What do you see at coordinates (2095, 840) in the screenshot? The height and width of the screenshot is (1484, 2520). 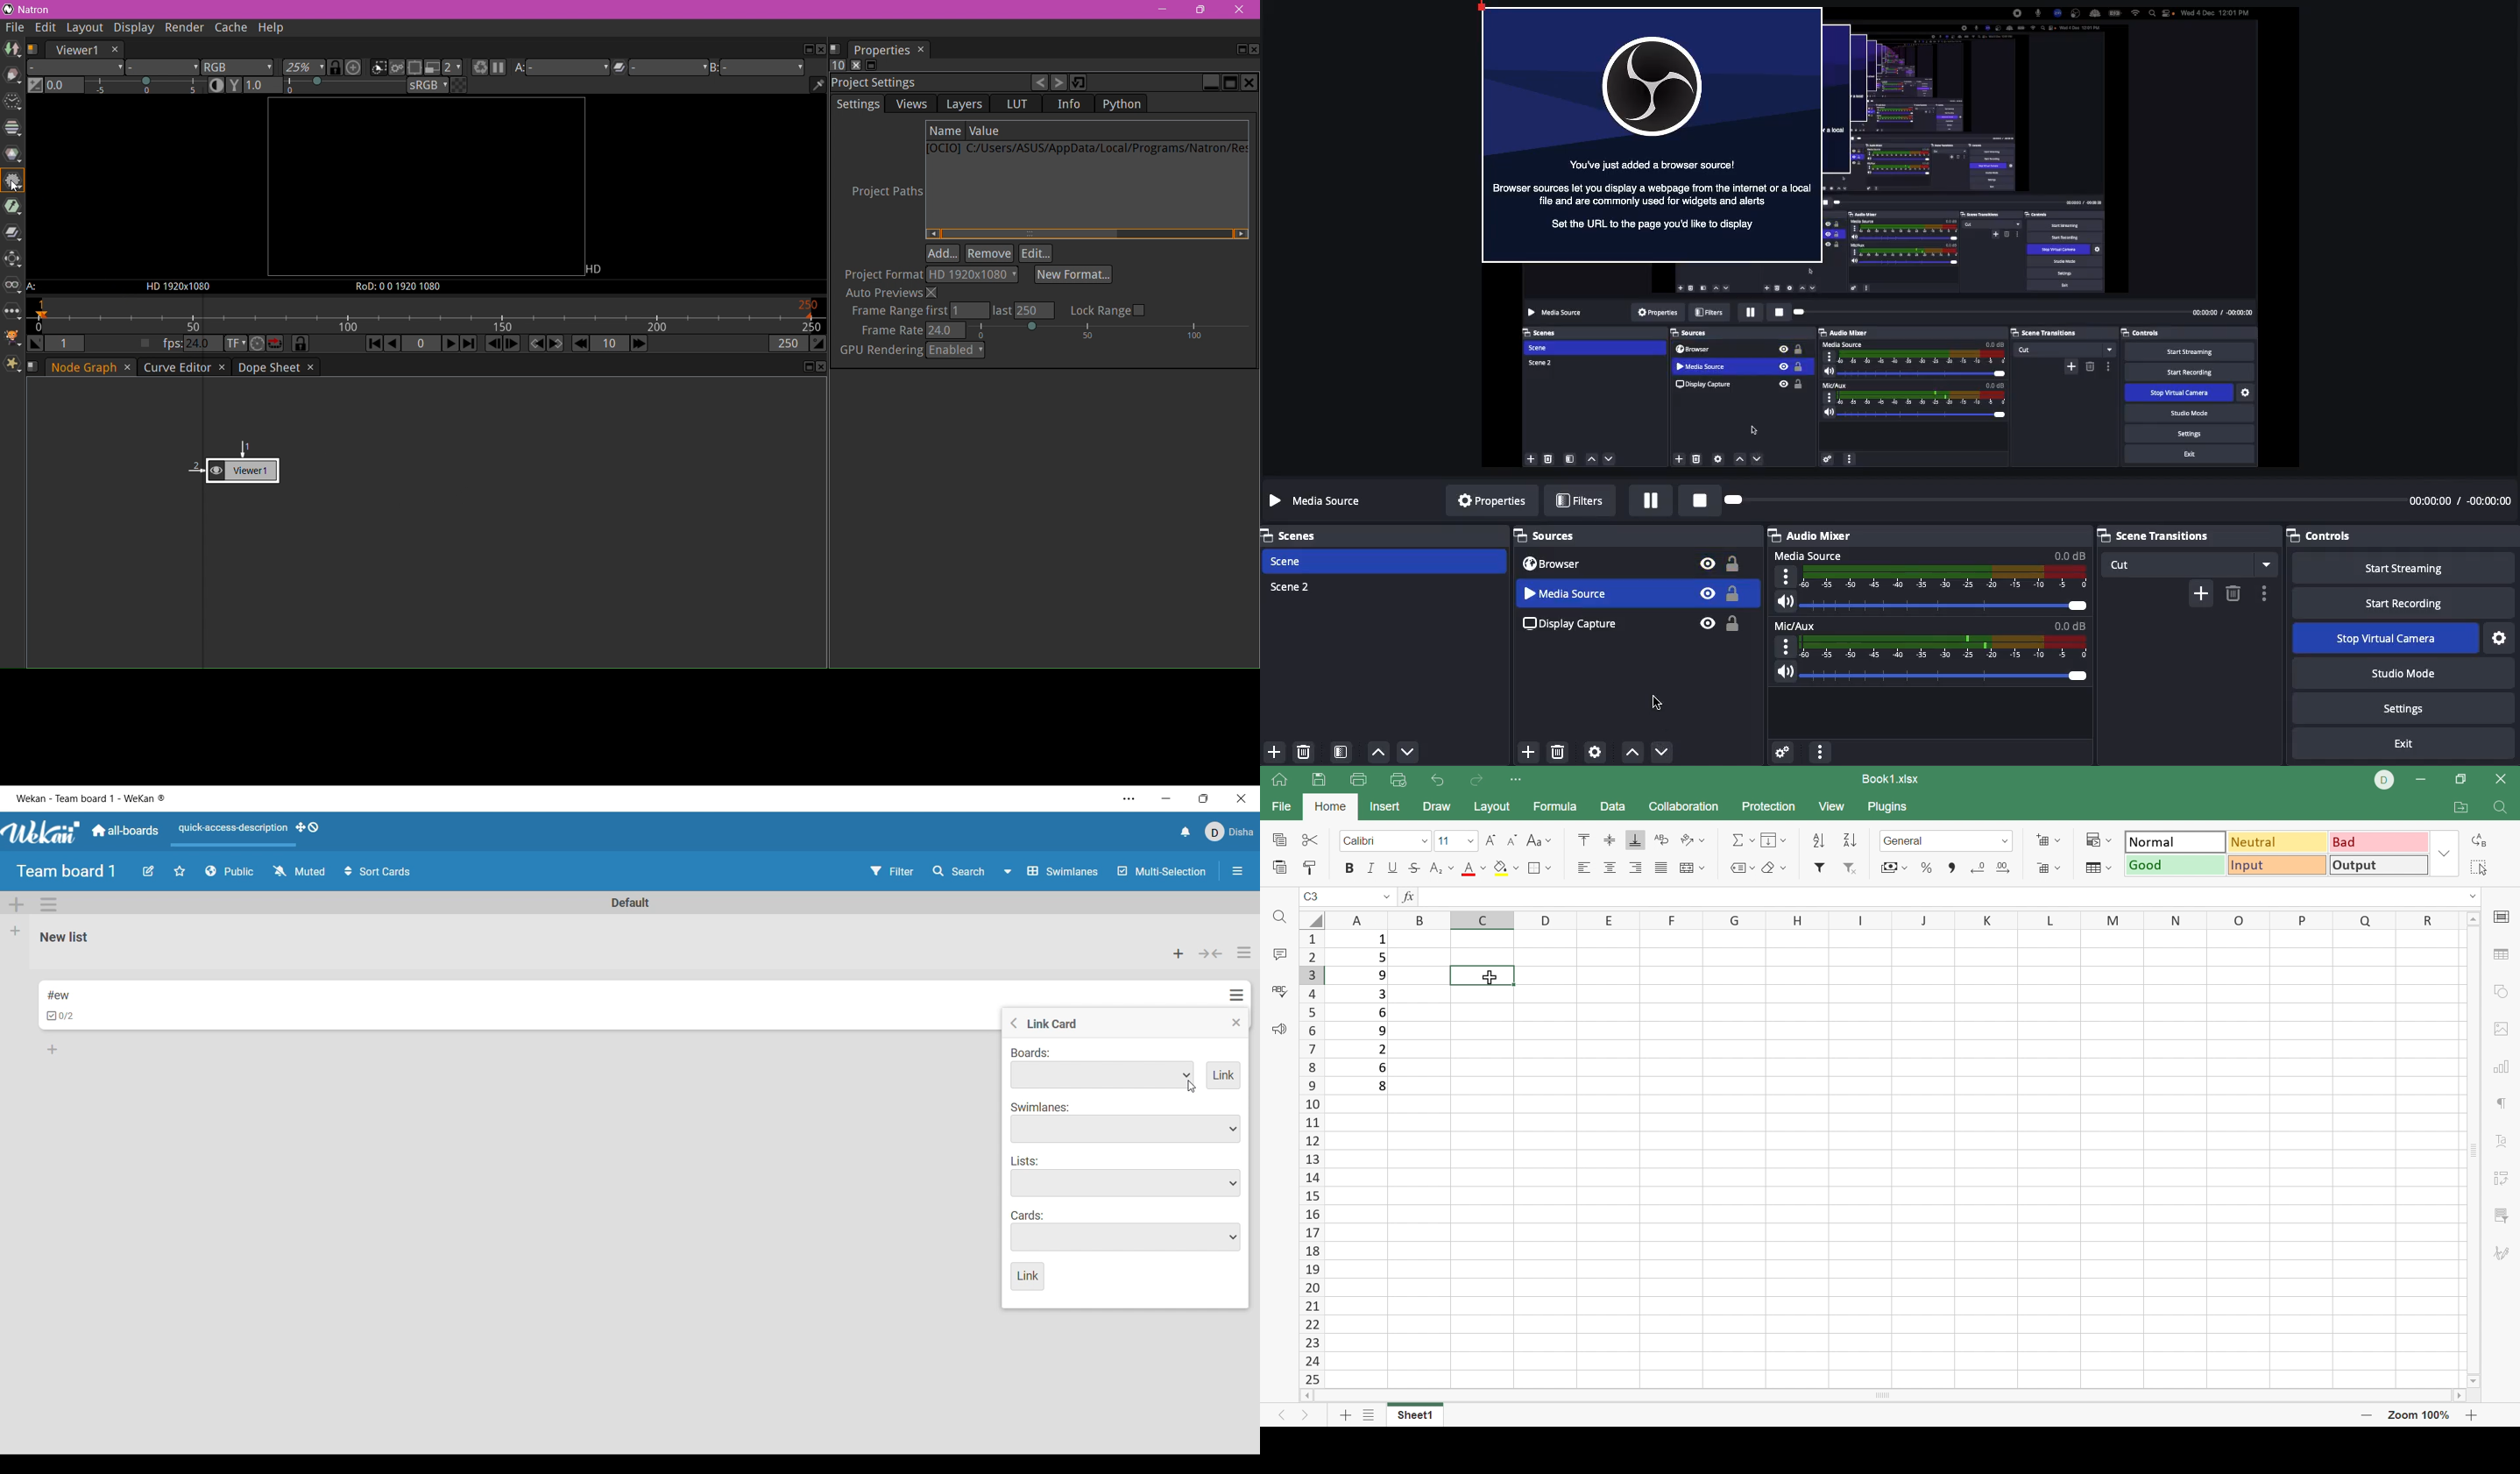 I see `Conditional formatting` at bounding box center [2095, 840].